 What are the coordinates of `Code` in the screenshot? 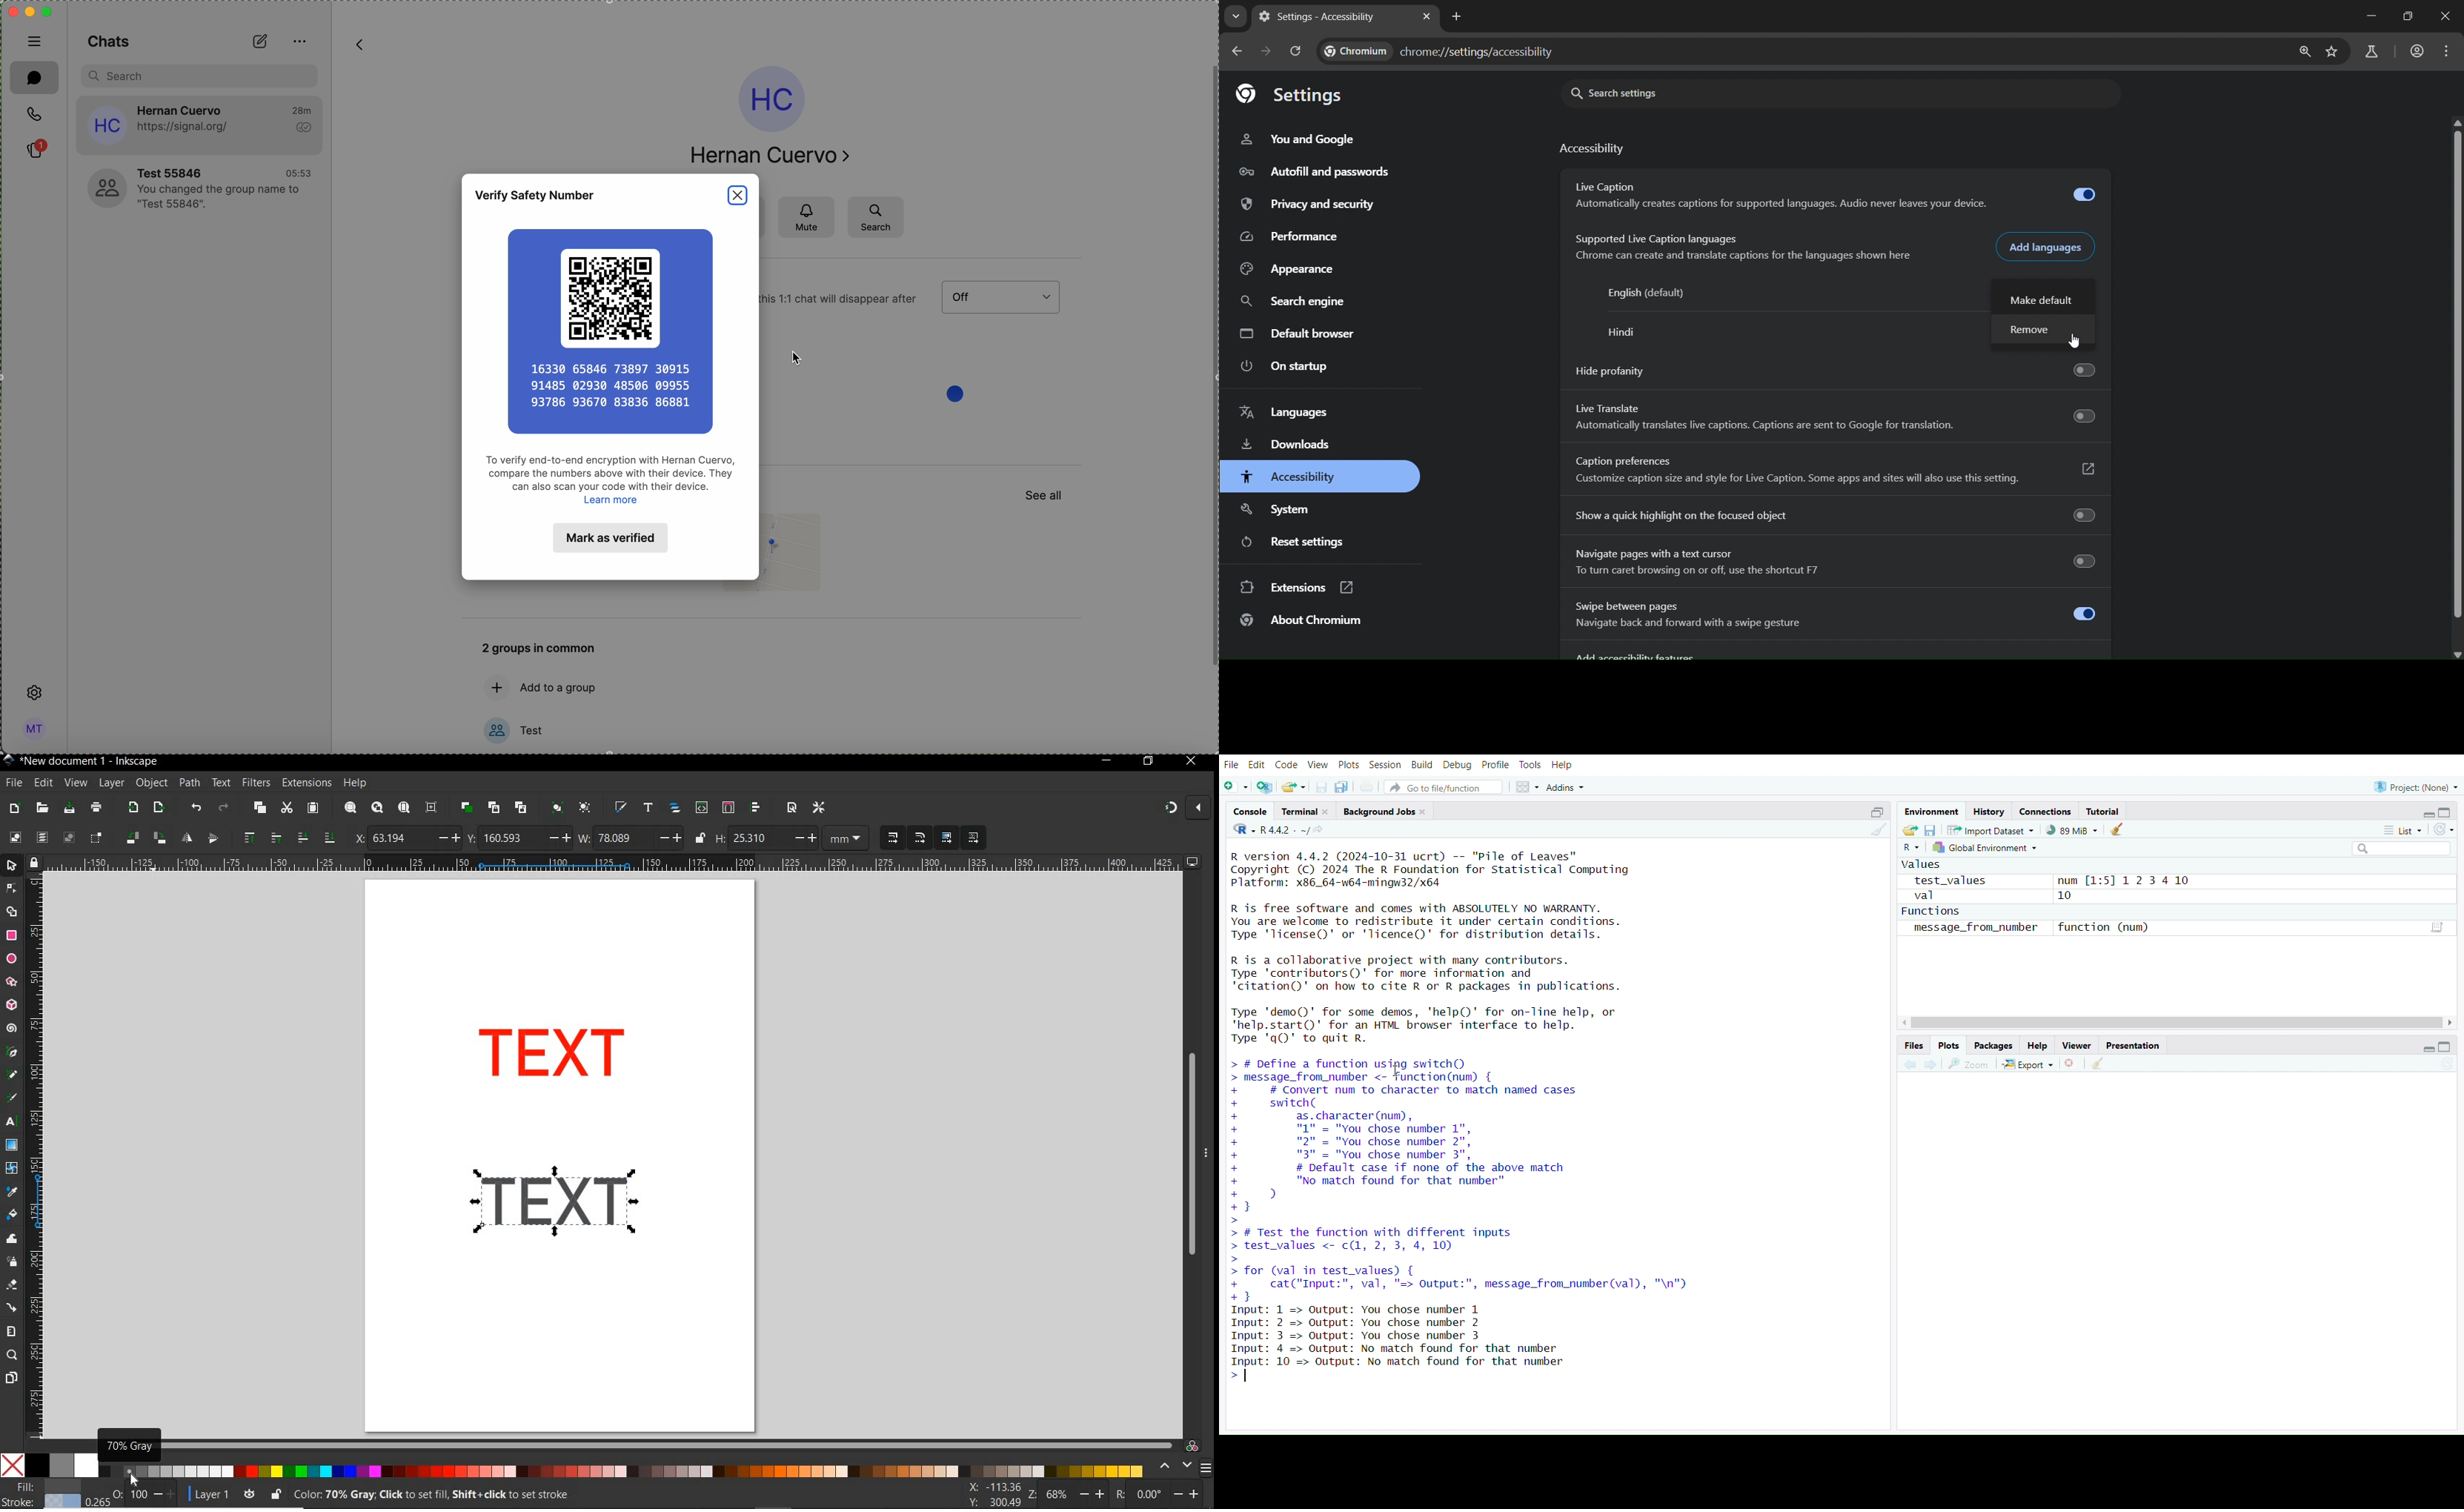 It's located at (1287, 765).